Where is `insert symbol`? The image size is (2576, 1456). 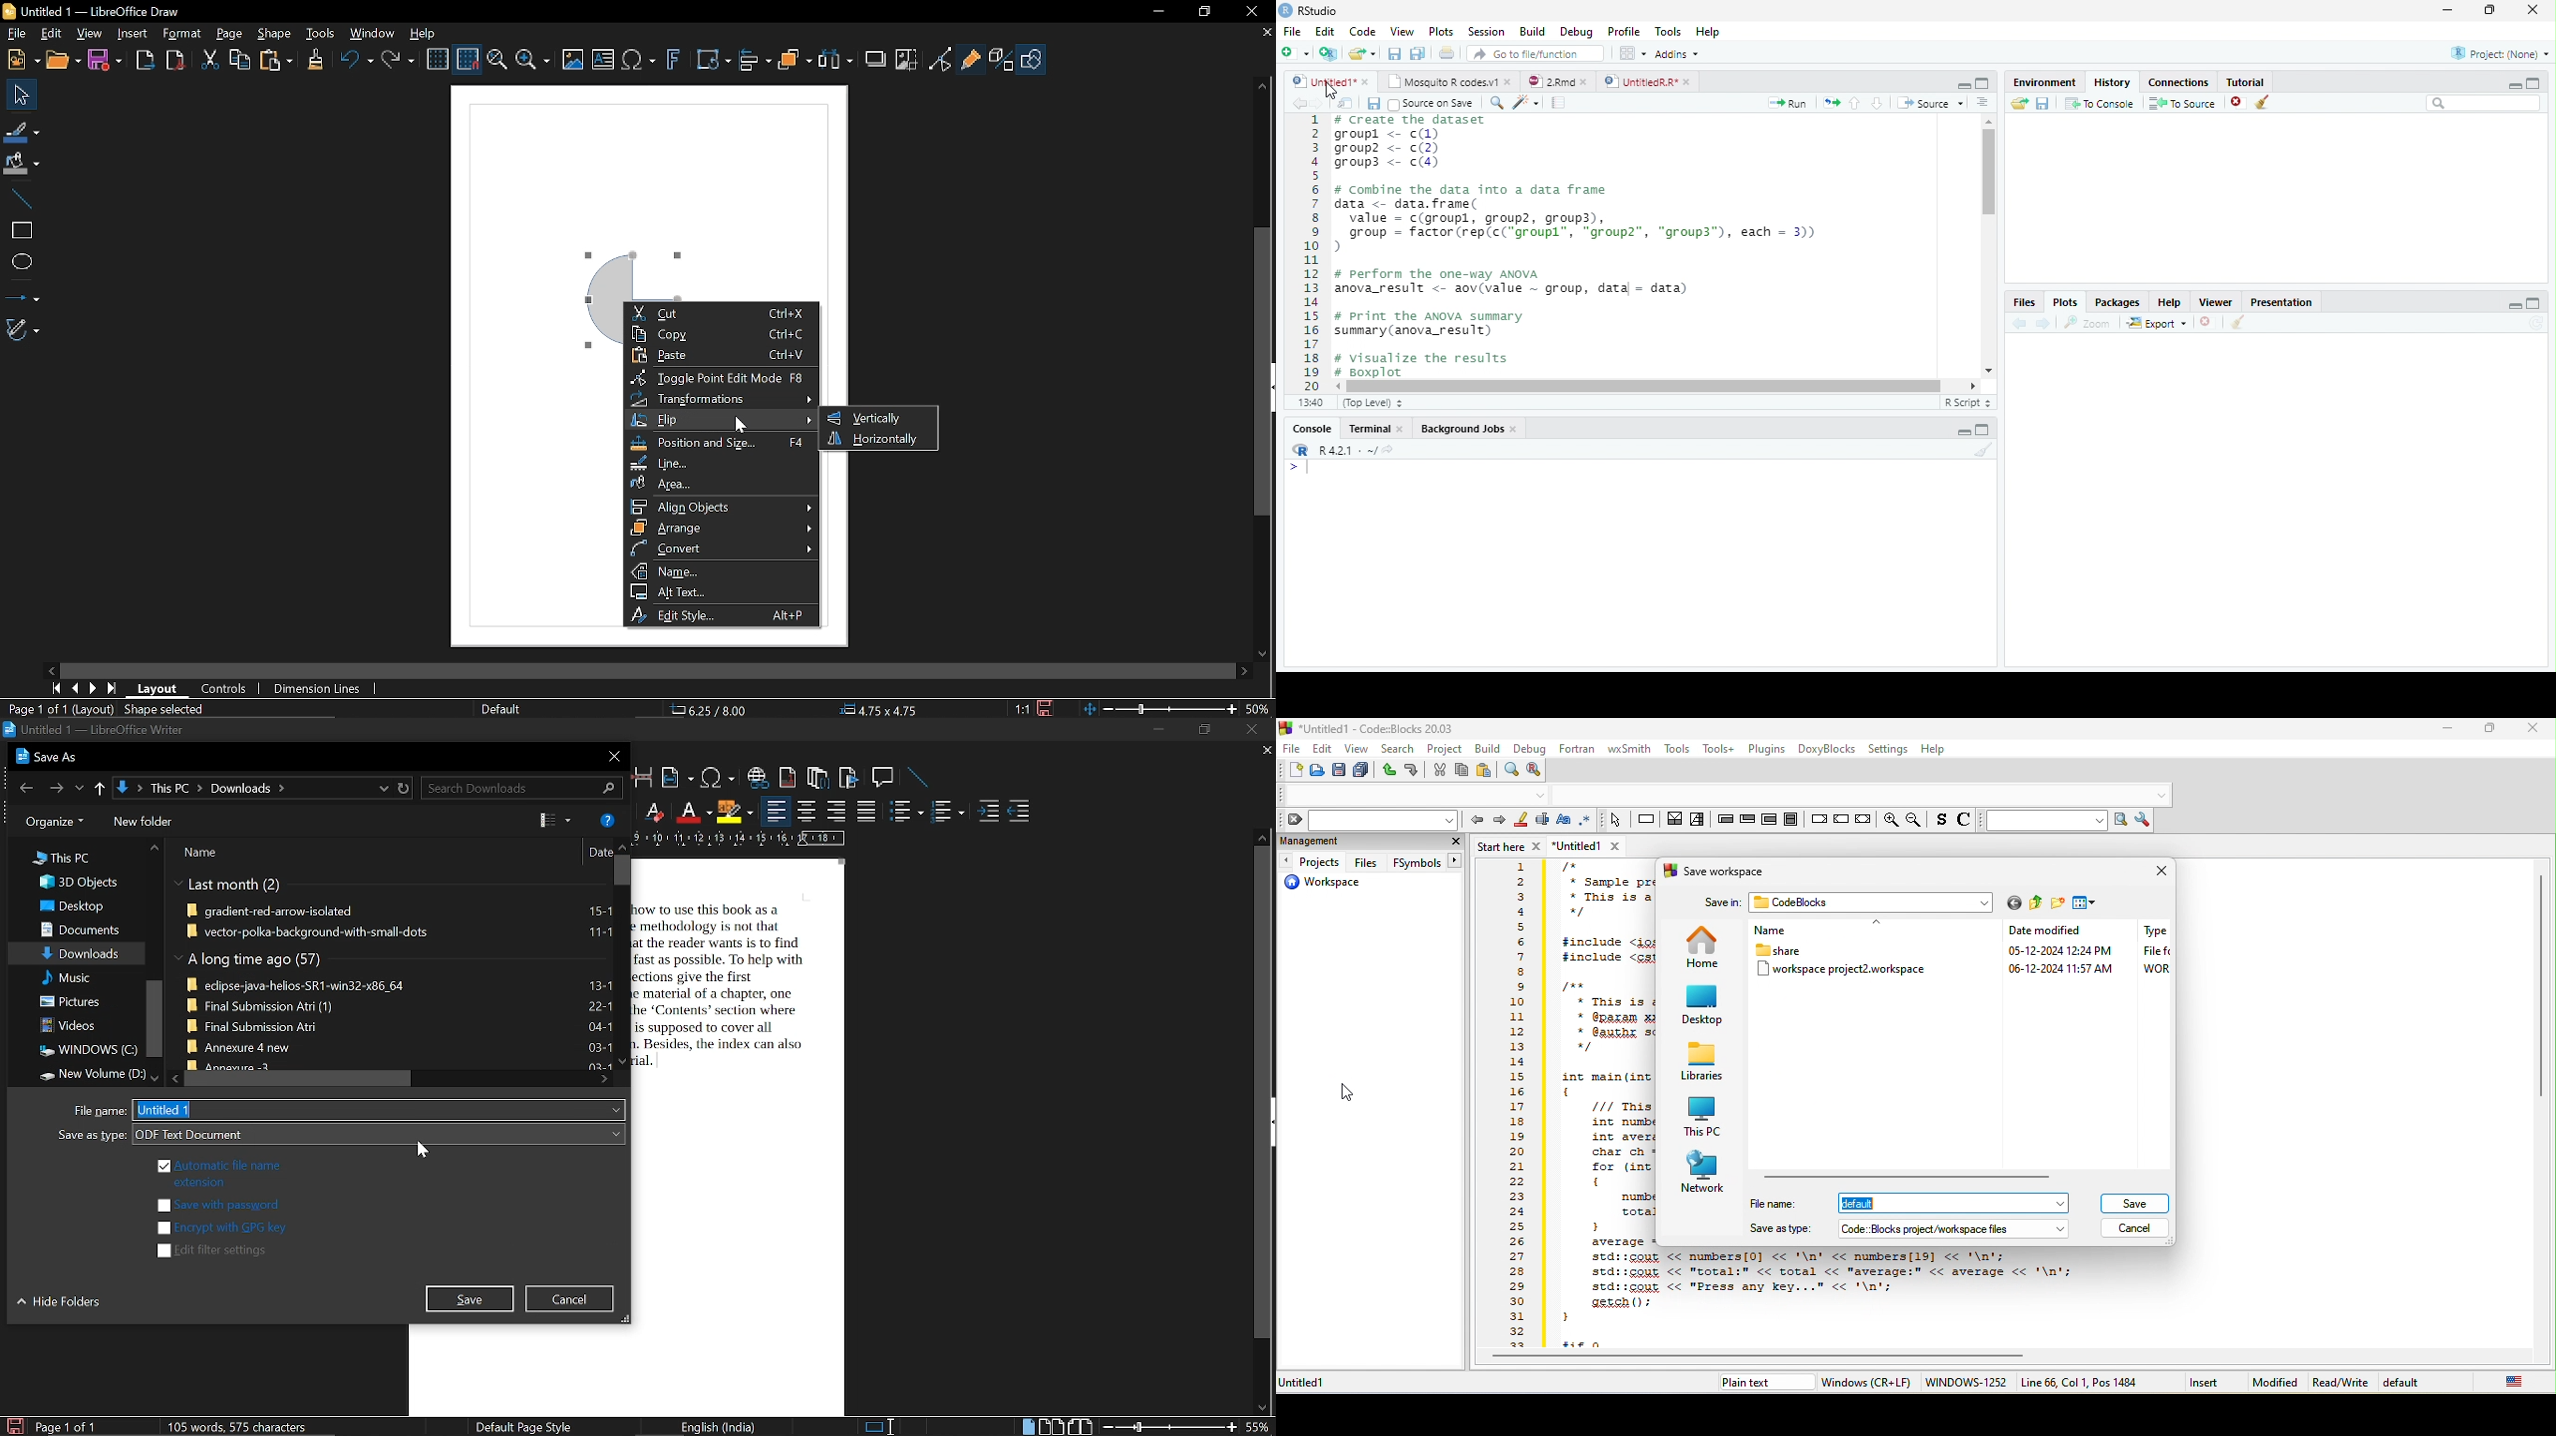
insert symbol is located at coordinates (720, 778).